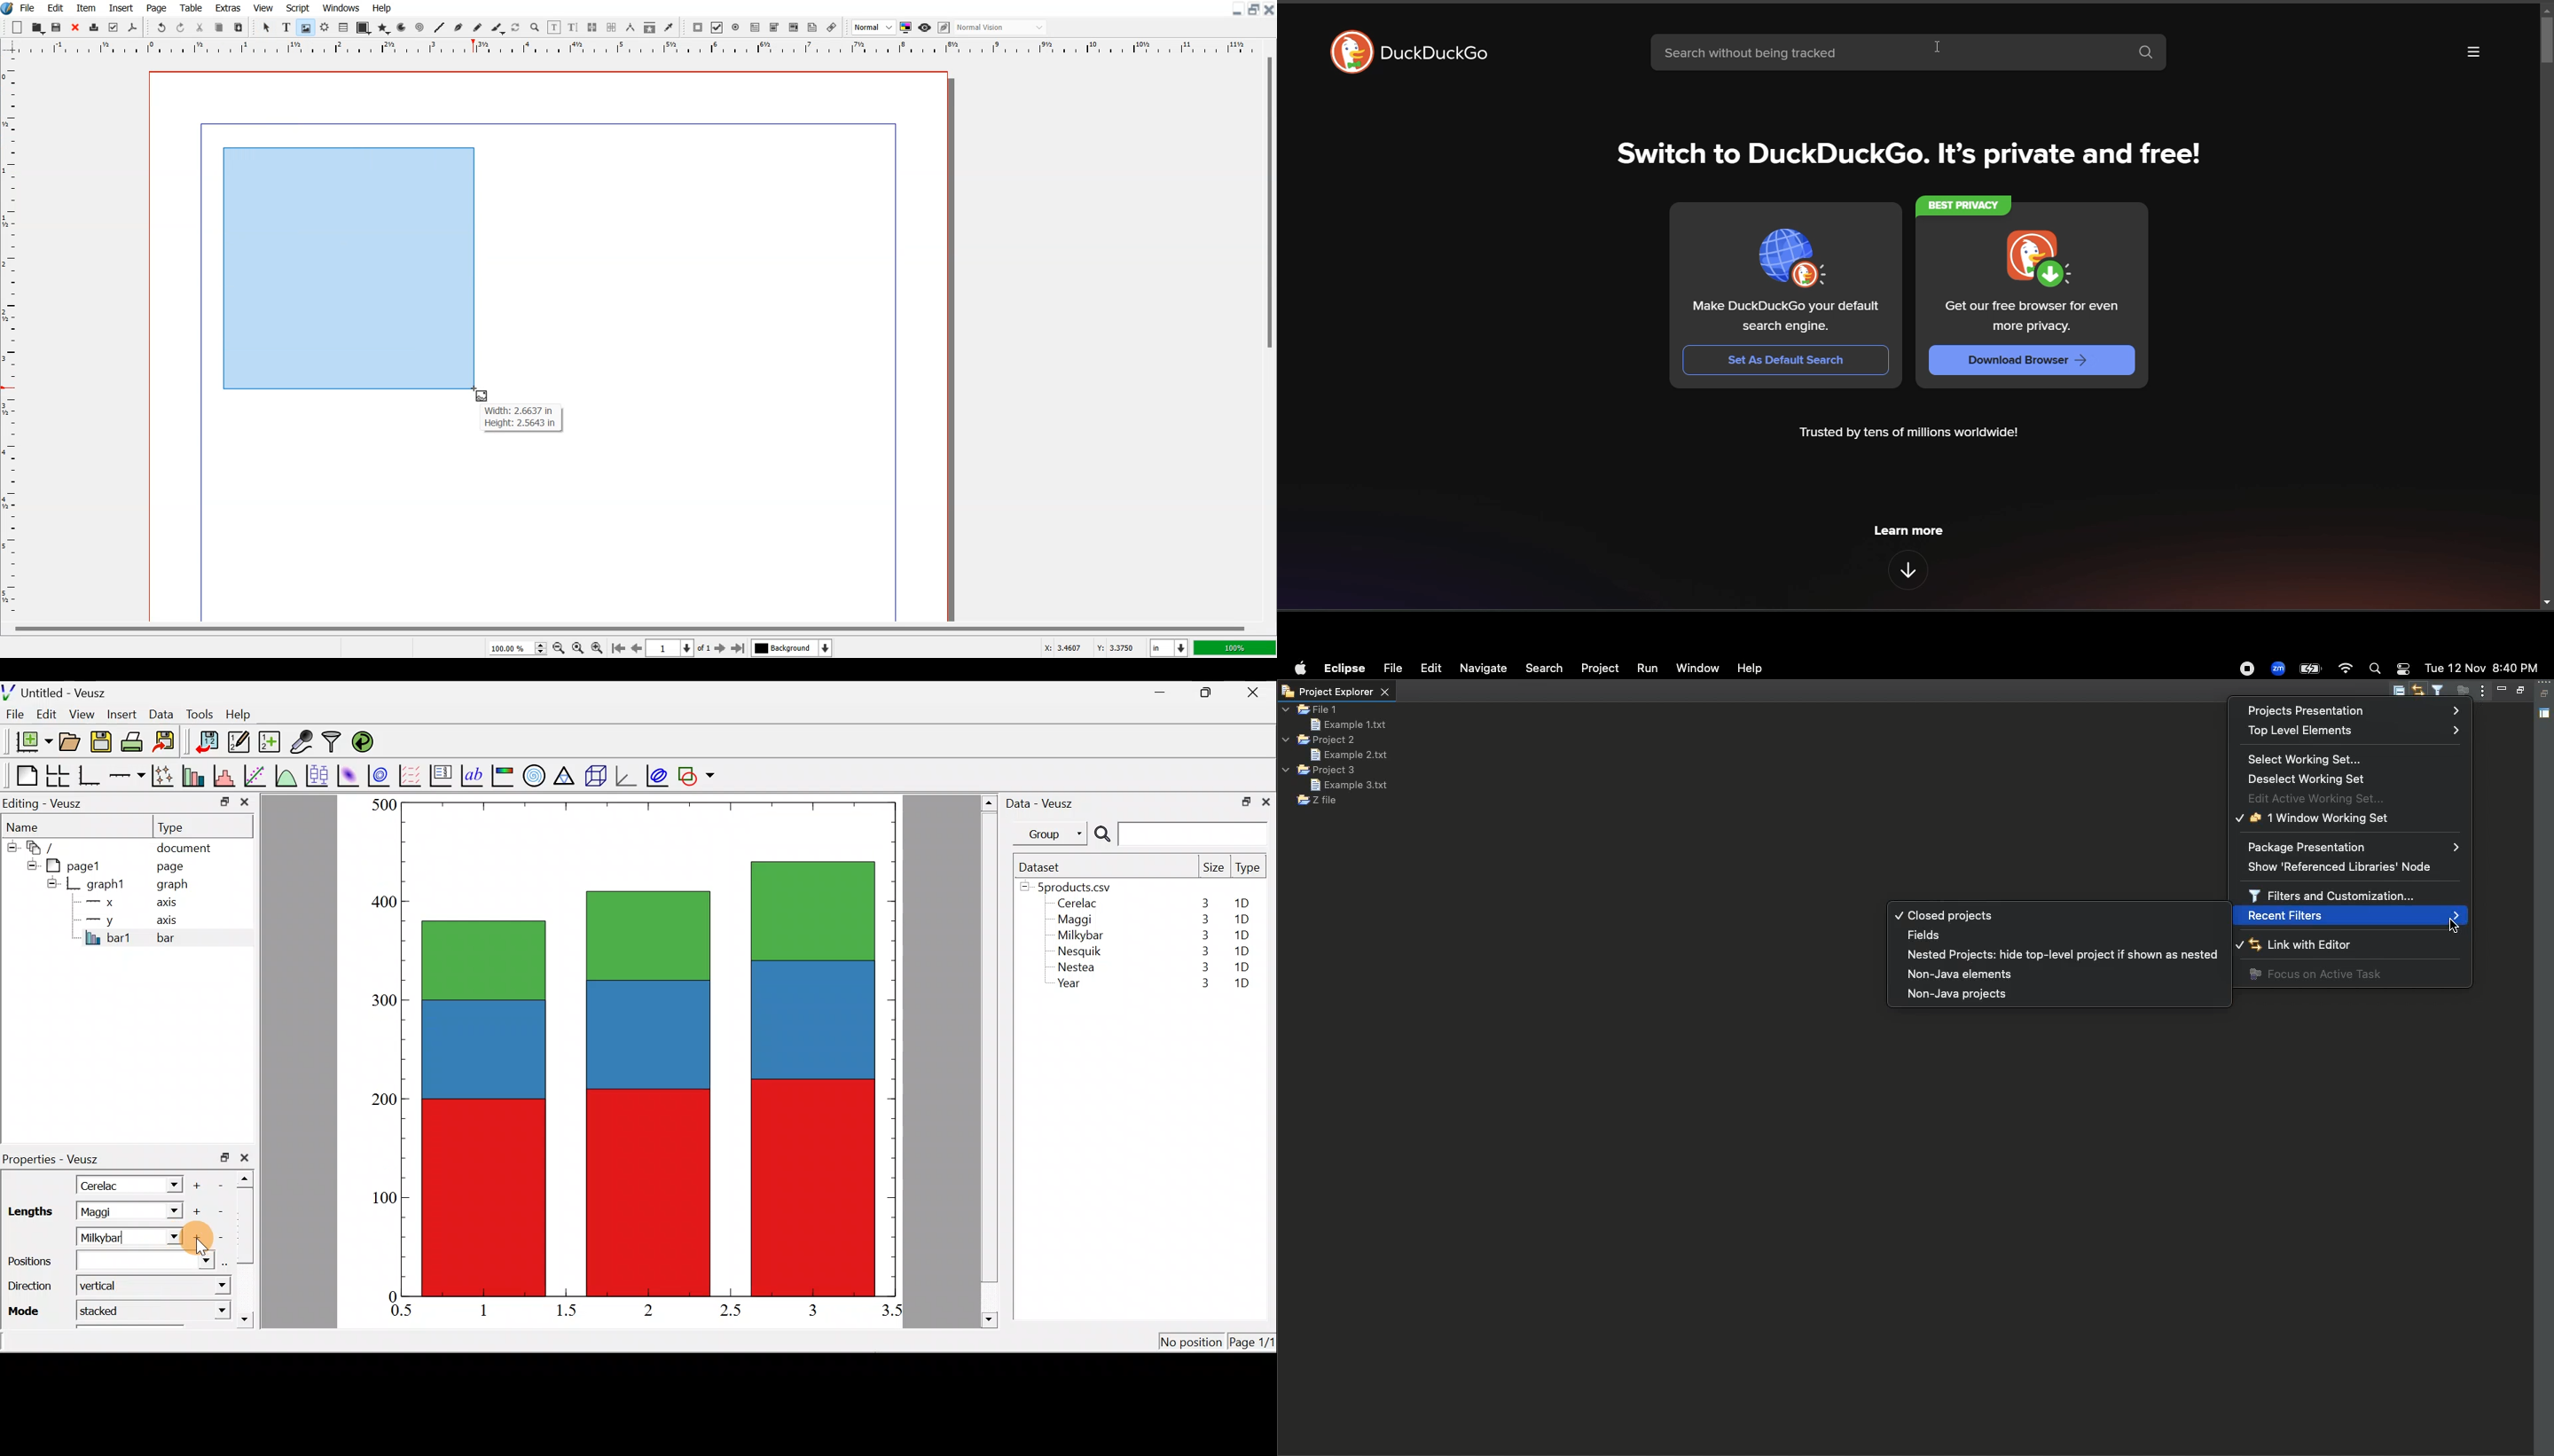 This screenshot has height=1456, width=2576. What do you see at coordinates (1958, 994) in the screenshot?
I see `Non-java projects` at bounding box center [1958, 994].